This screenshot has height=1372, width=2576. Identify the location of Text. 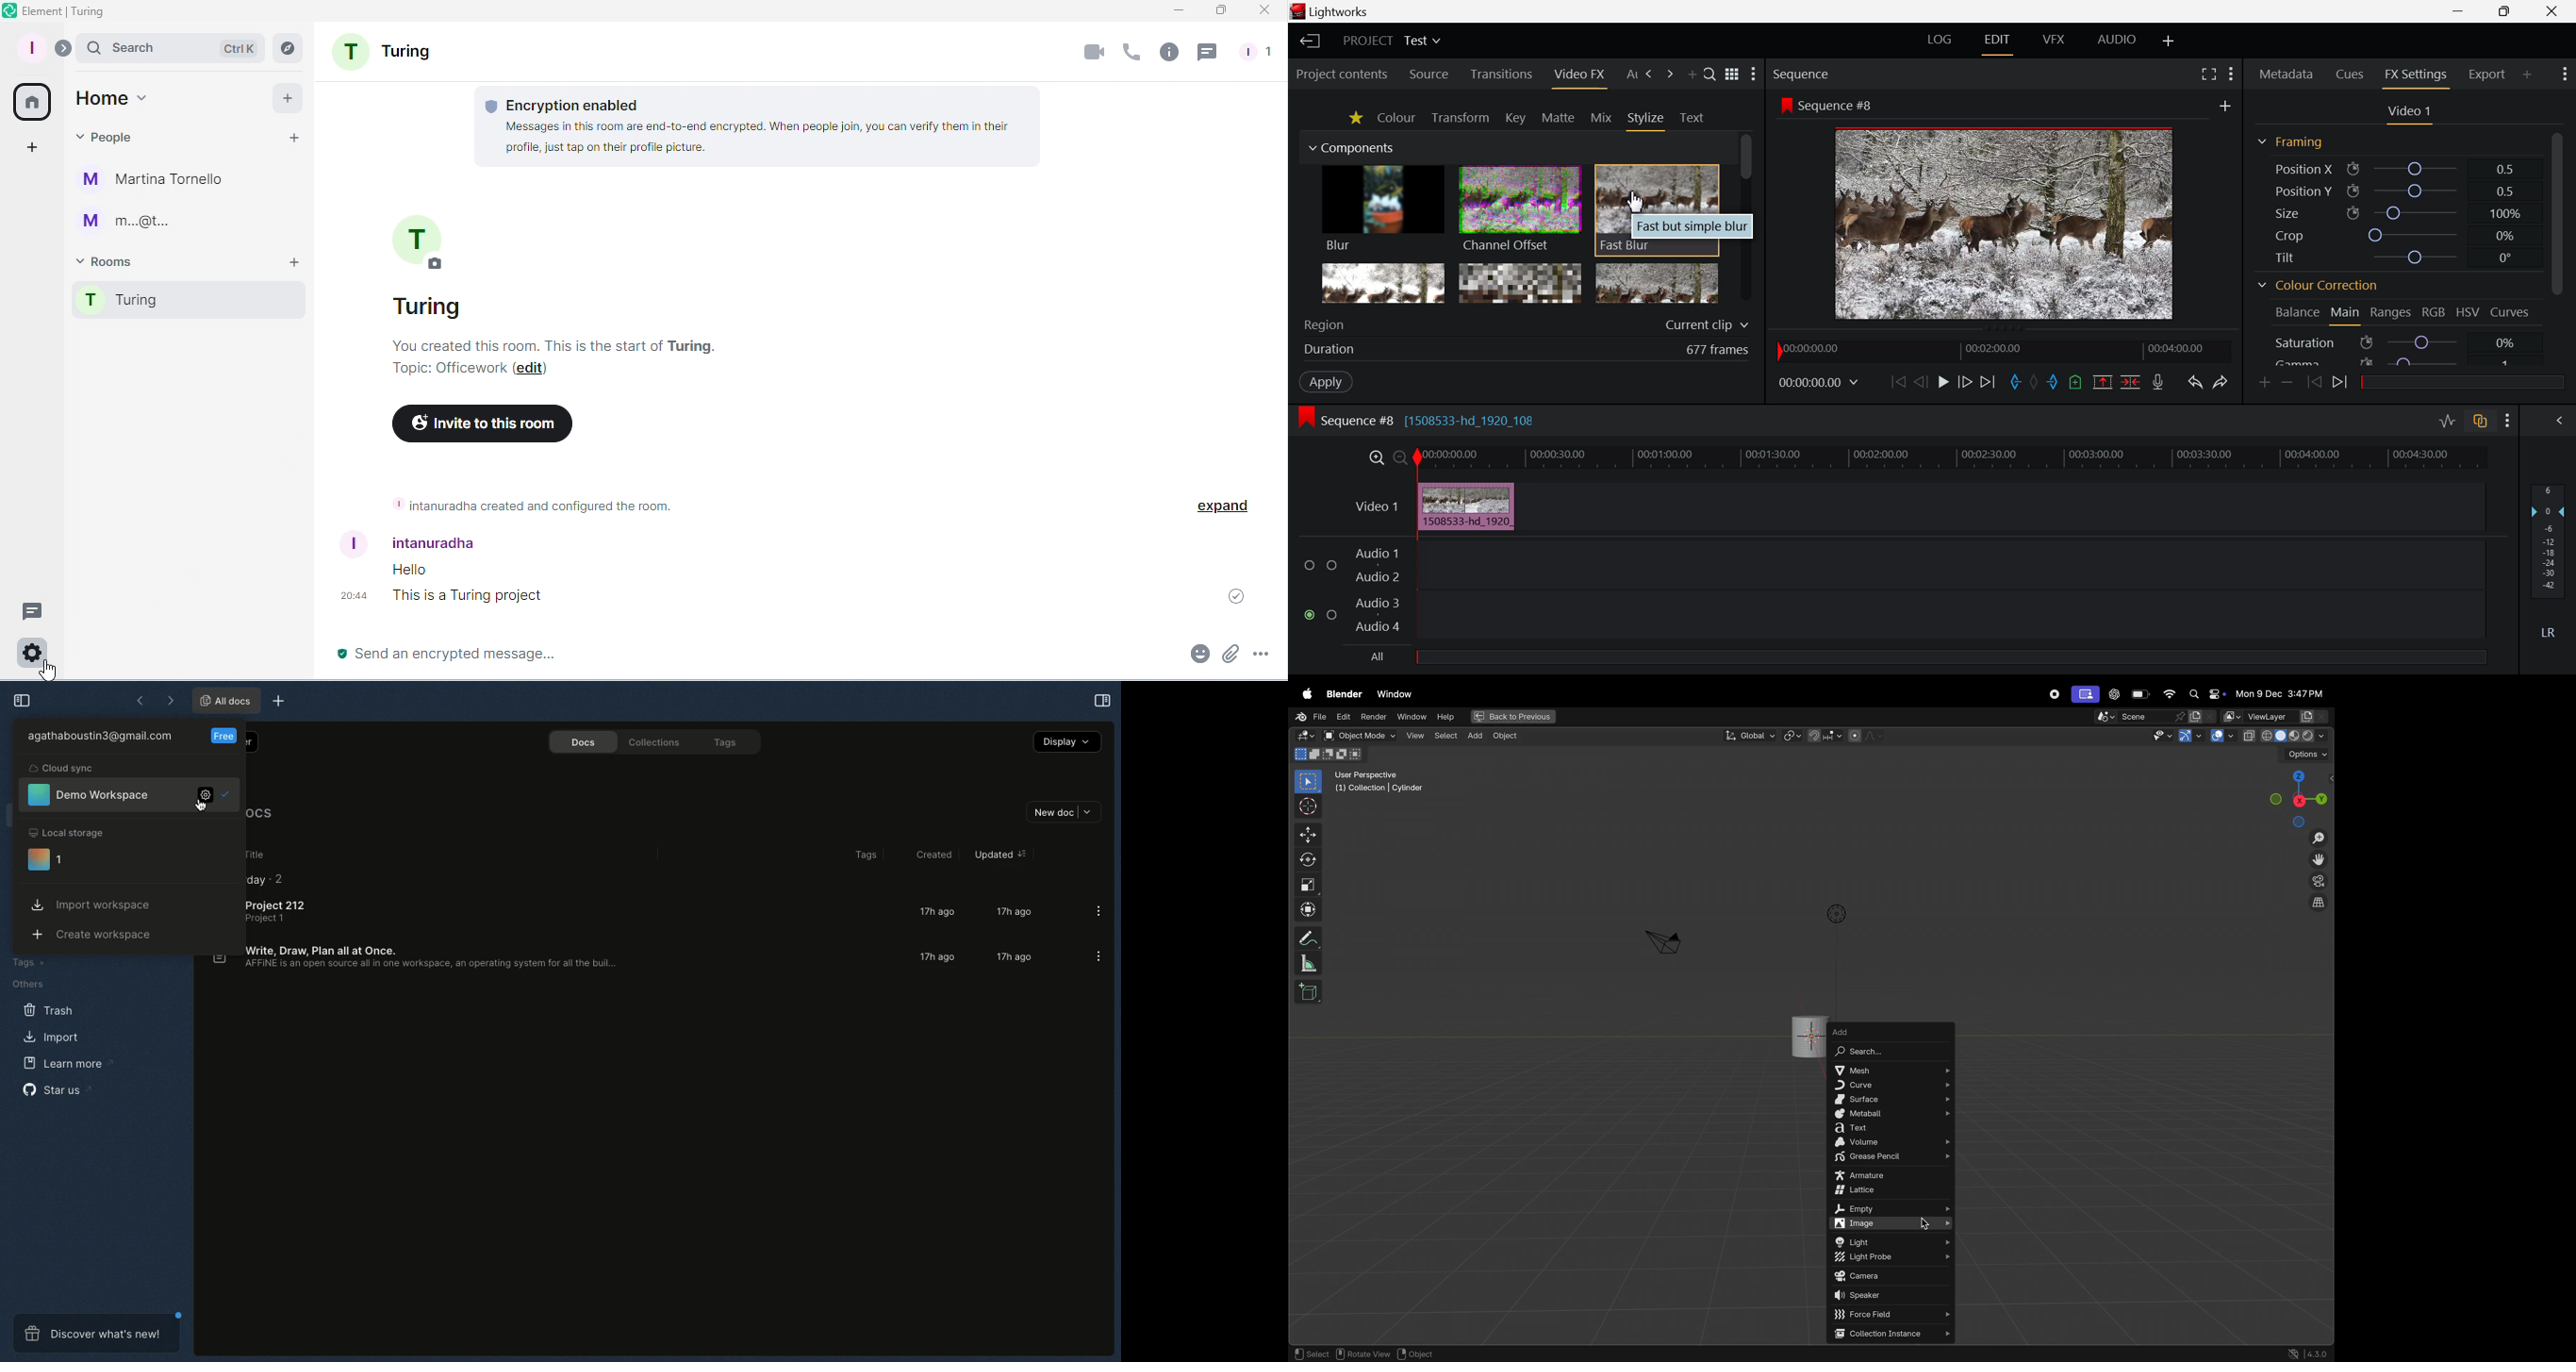
(1691, 117).